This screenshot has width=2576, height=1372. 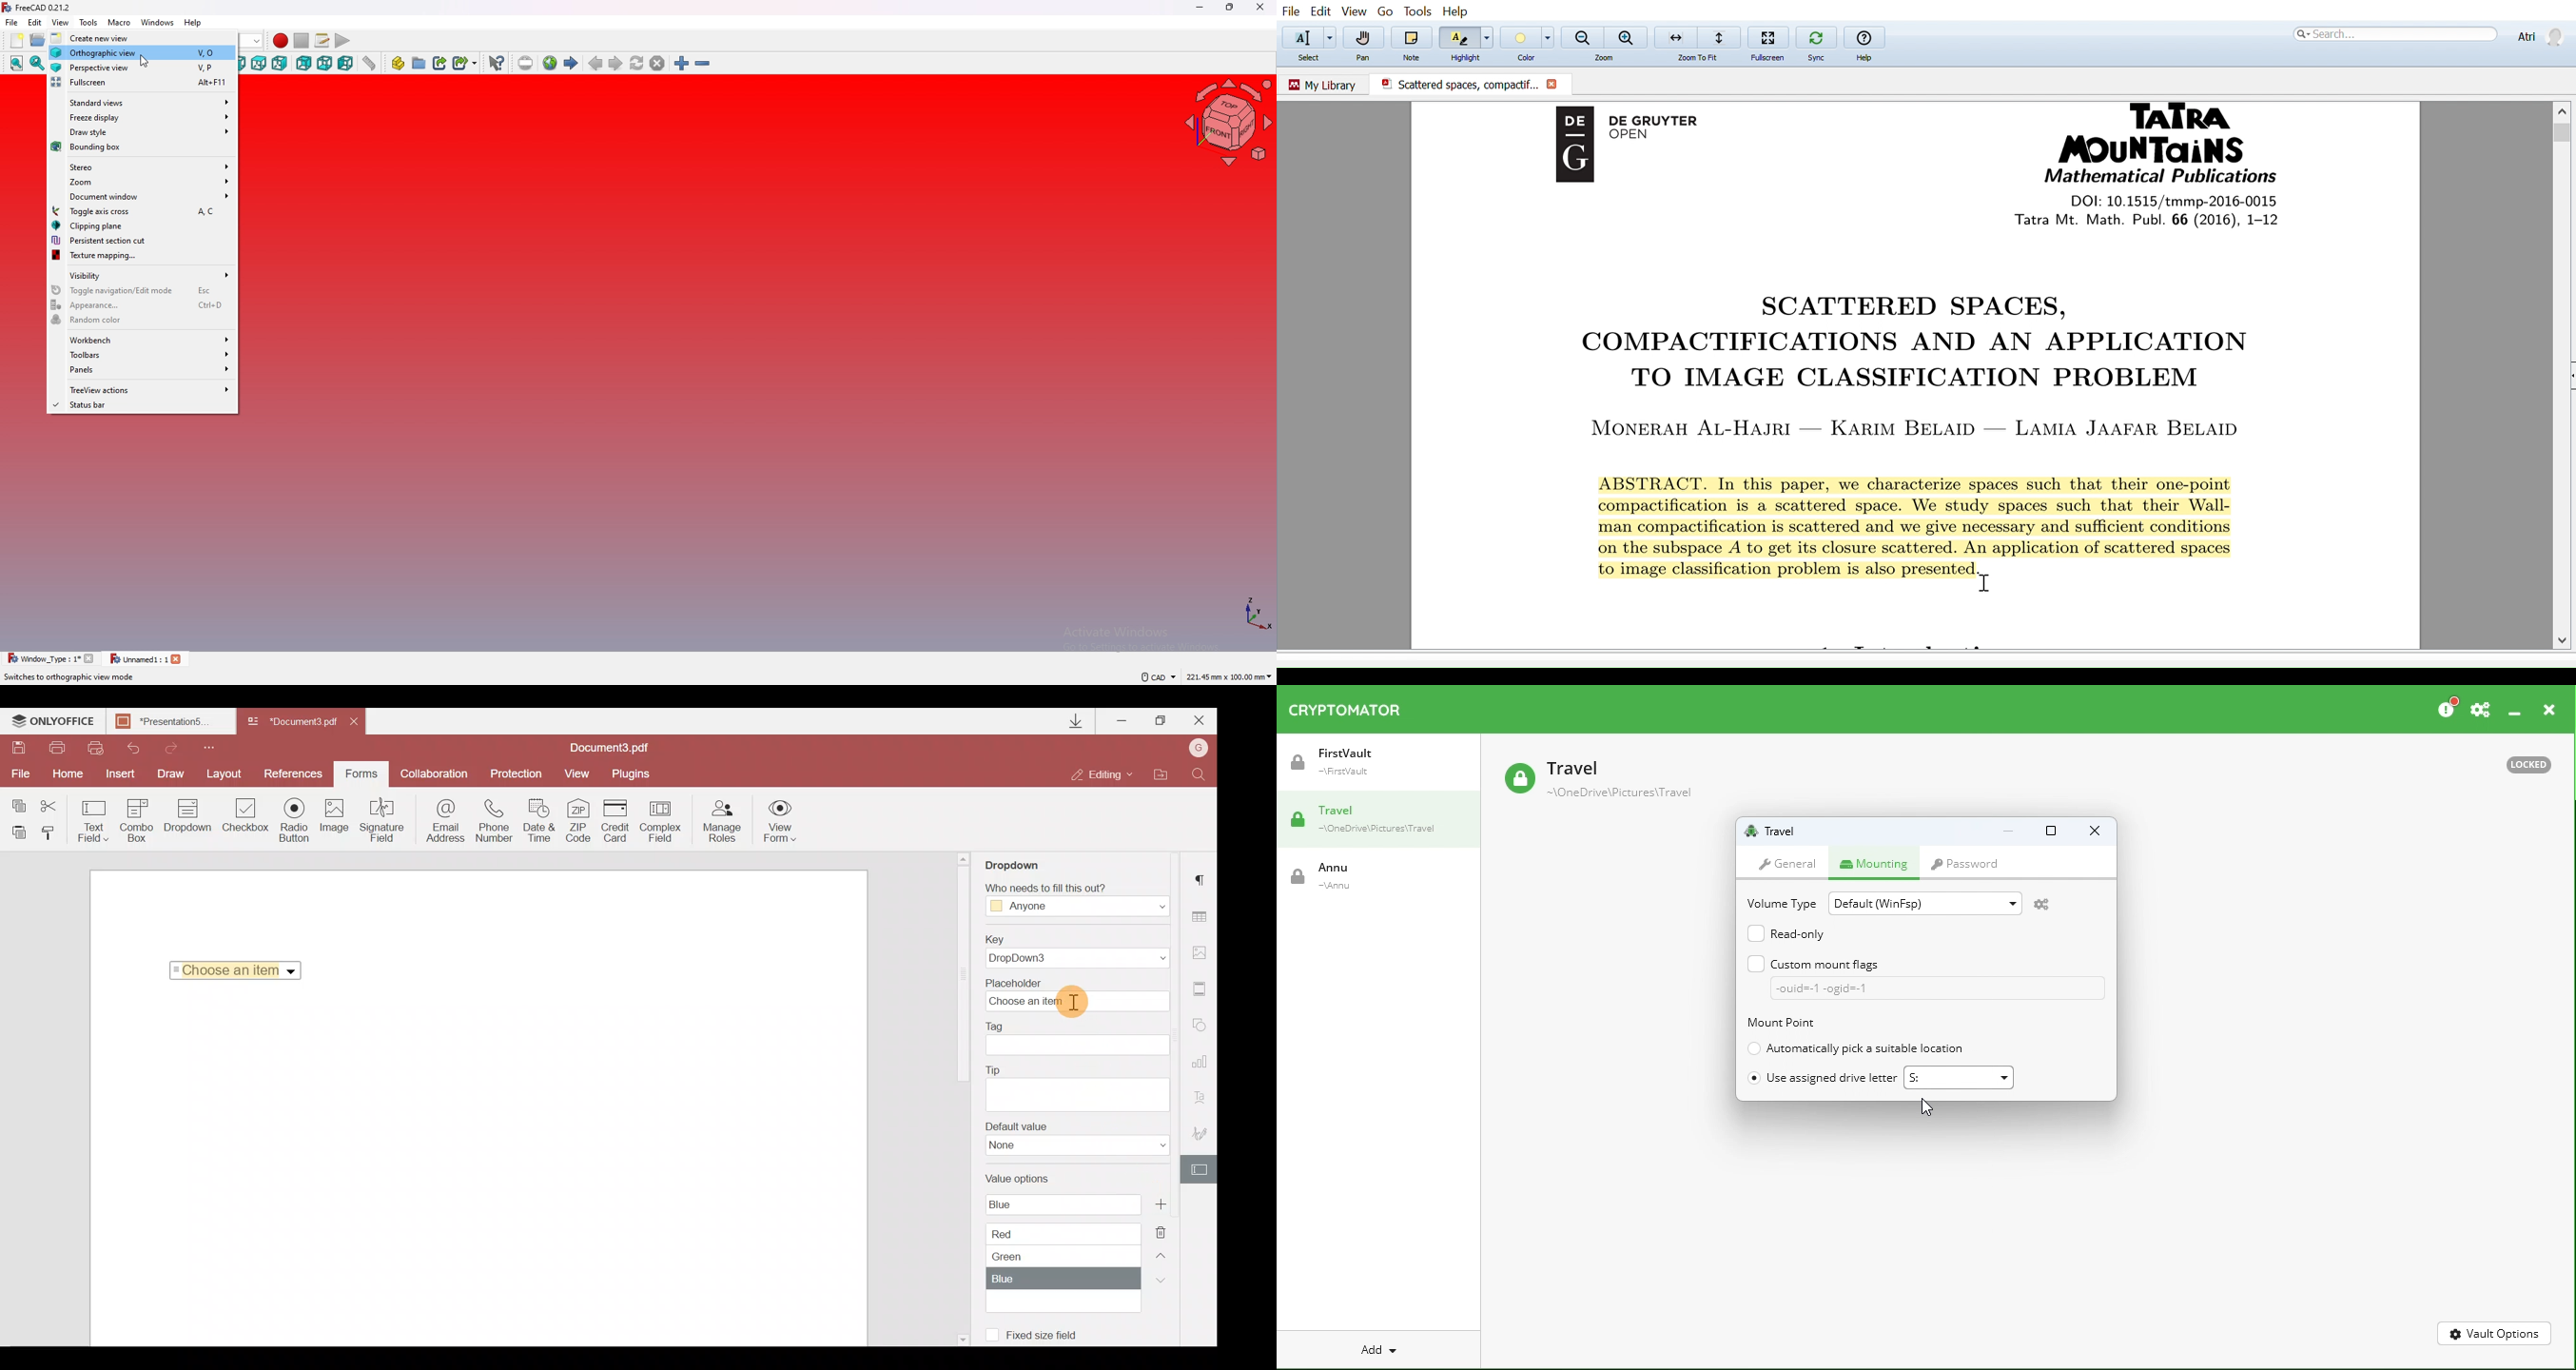 What do you see at coordinates (1203, 1026) in the screenshot?
I see `Shapes settings` at bounding box center [1203, 1026].